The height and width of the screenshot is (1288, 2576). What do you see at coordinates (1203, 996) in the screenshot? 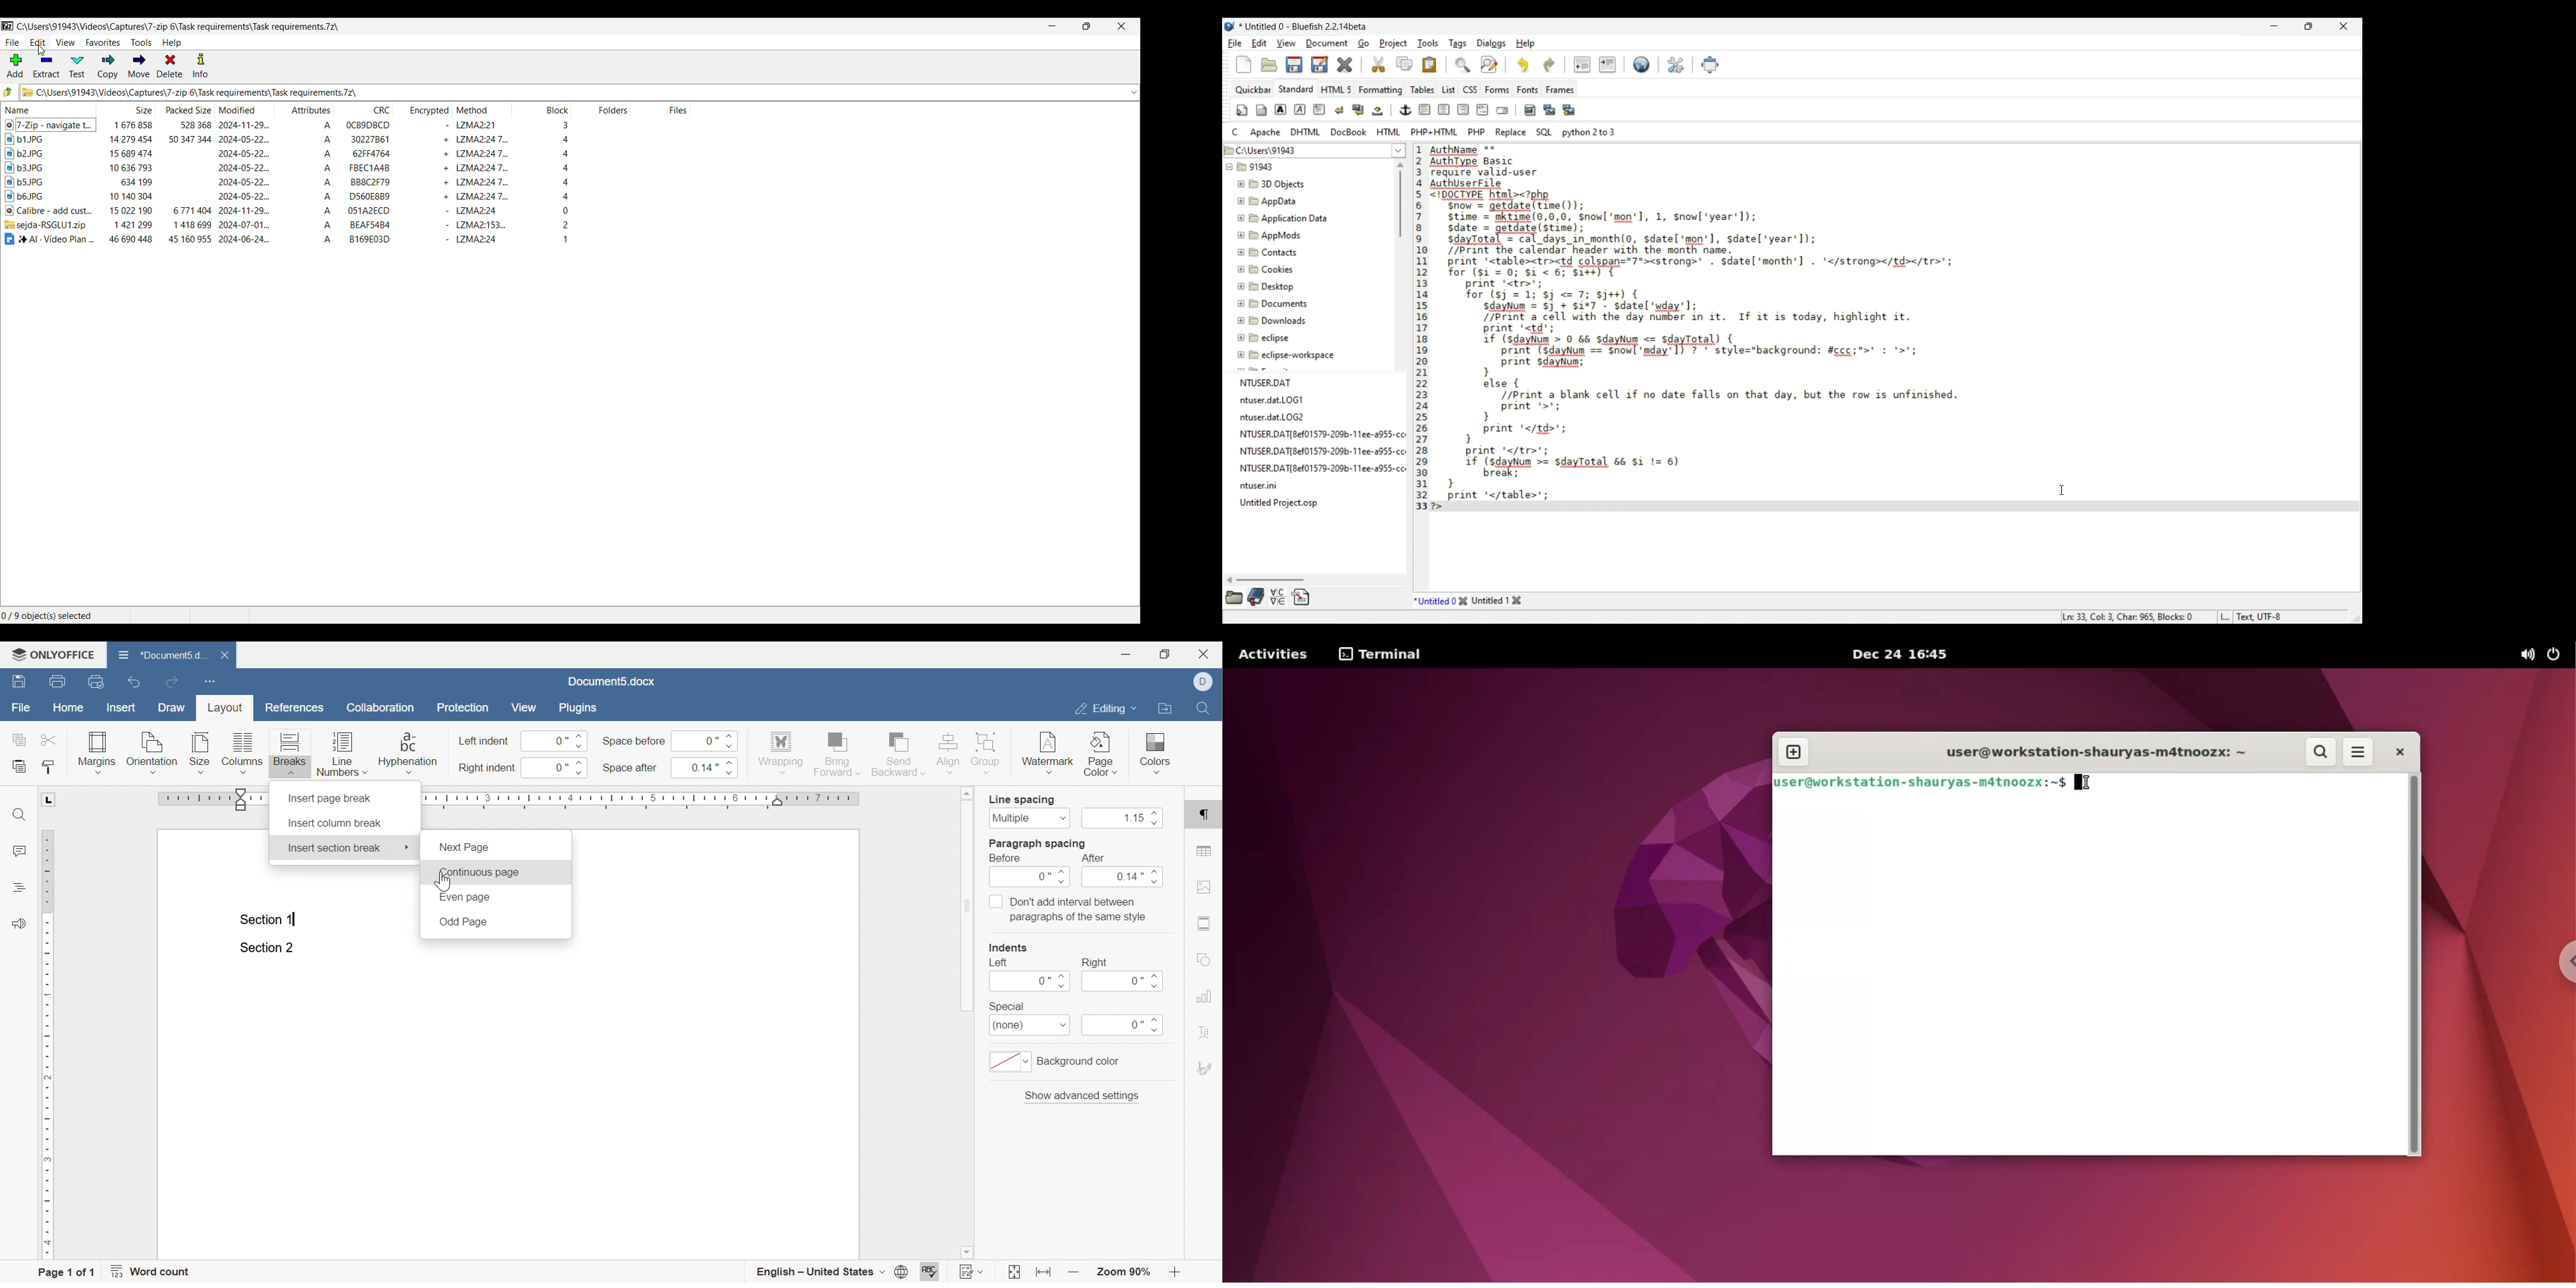
I see `chart settings` at bounding box center [1203, 996].